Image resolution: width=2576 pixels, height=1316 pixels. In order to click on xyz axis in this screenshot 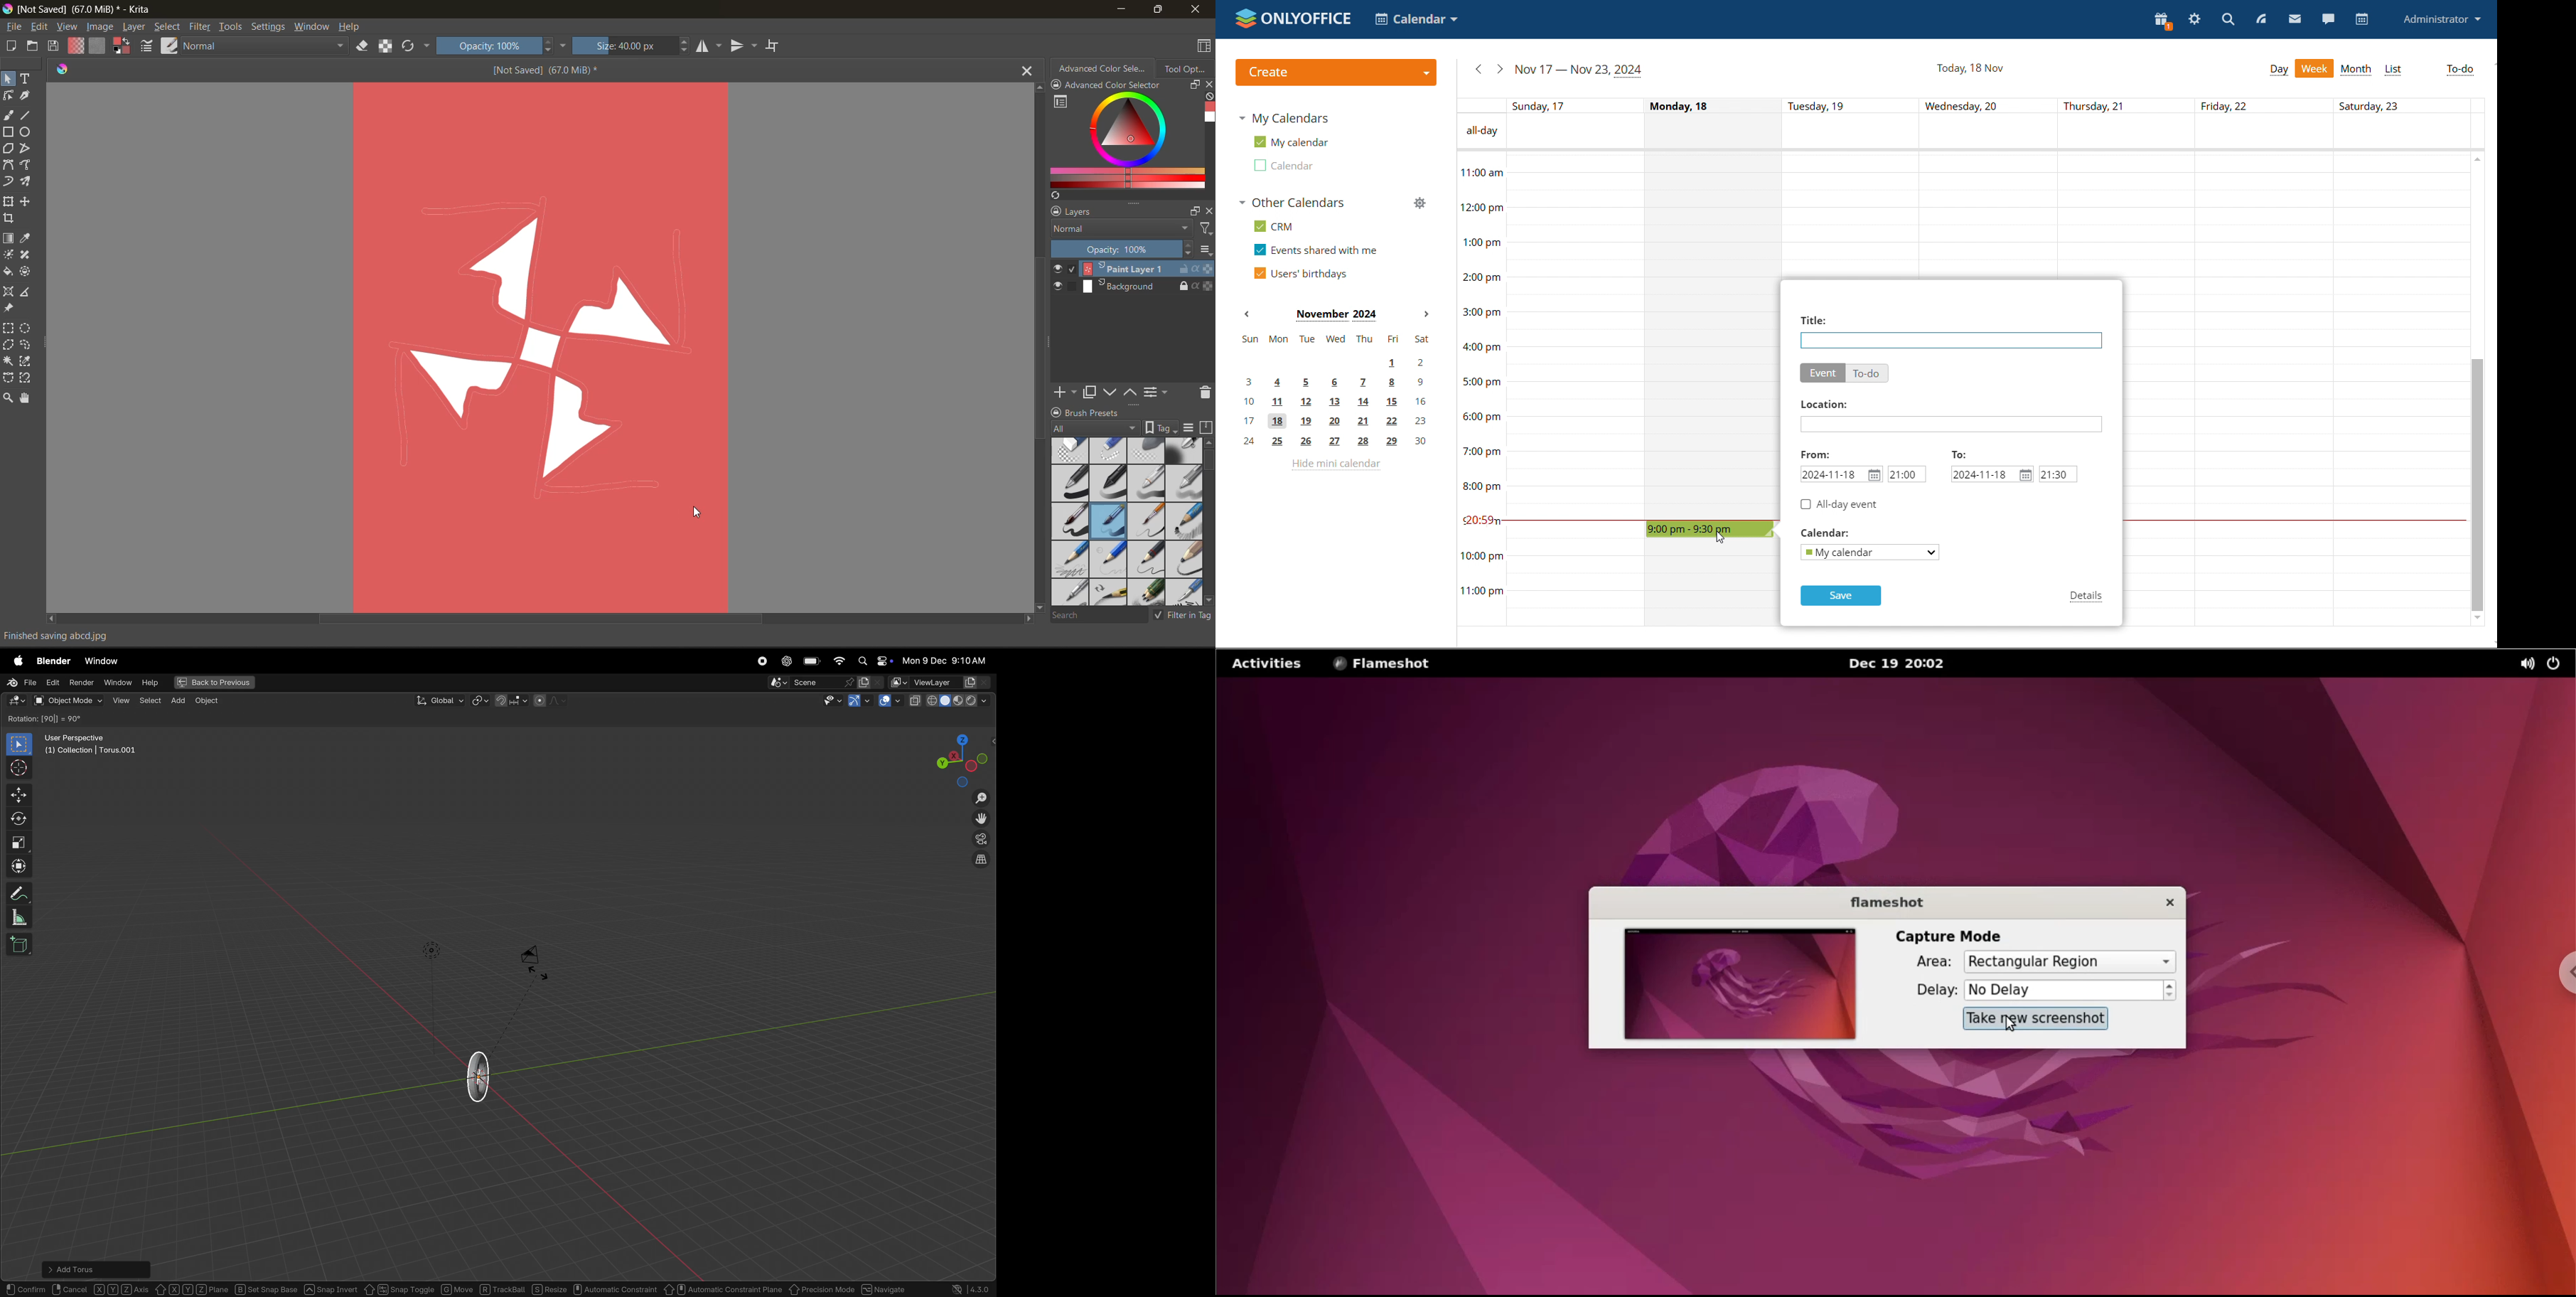, I will do `click(122, 1288)`.